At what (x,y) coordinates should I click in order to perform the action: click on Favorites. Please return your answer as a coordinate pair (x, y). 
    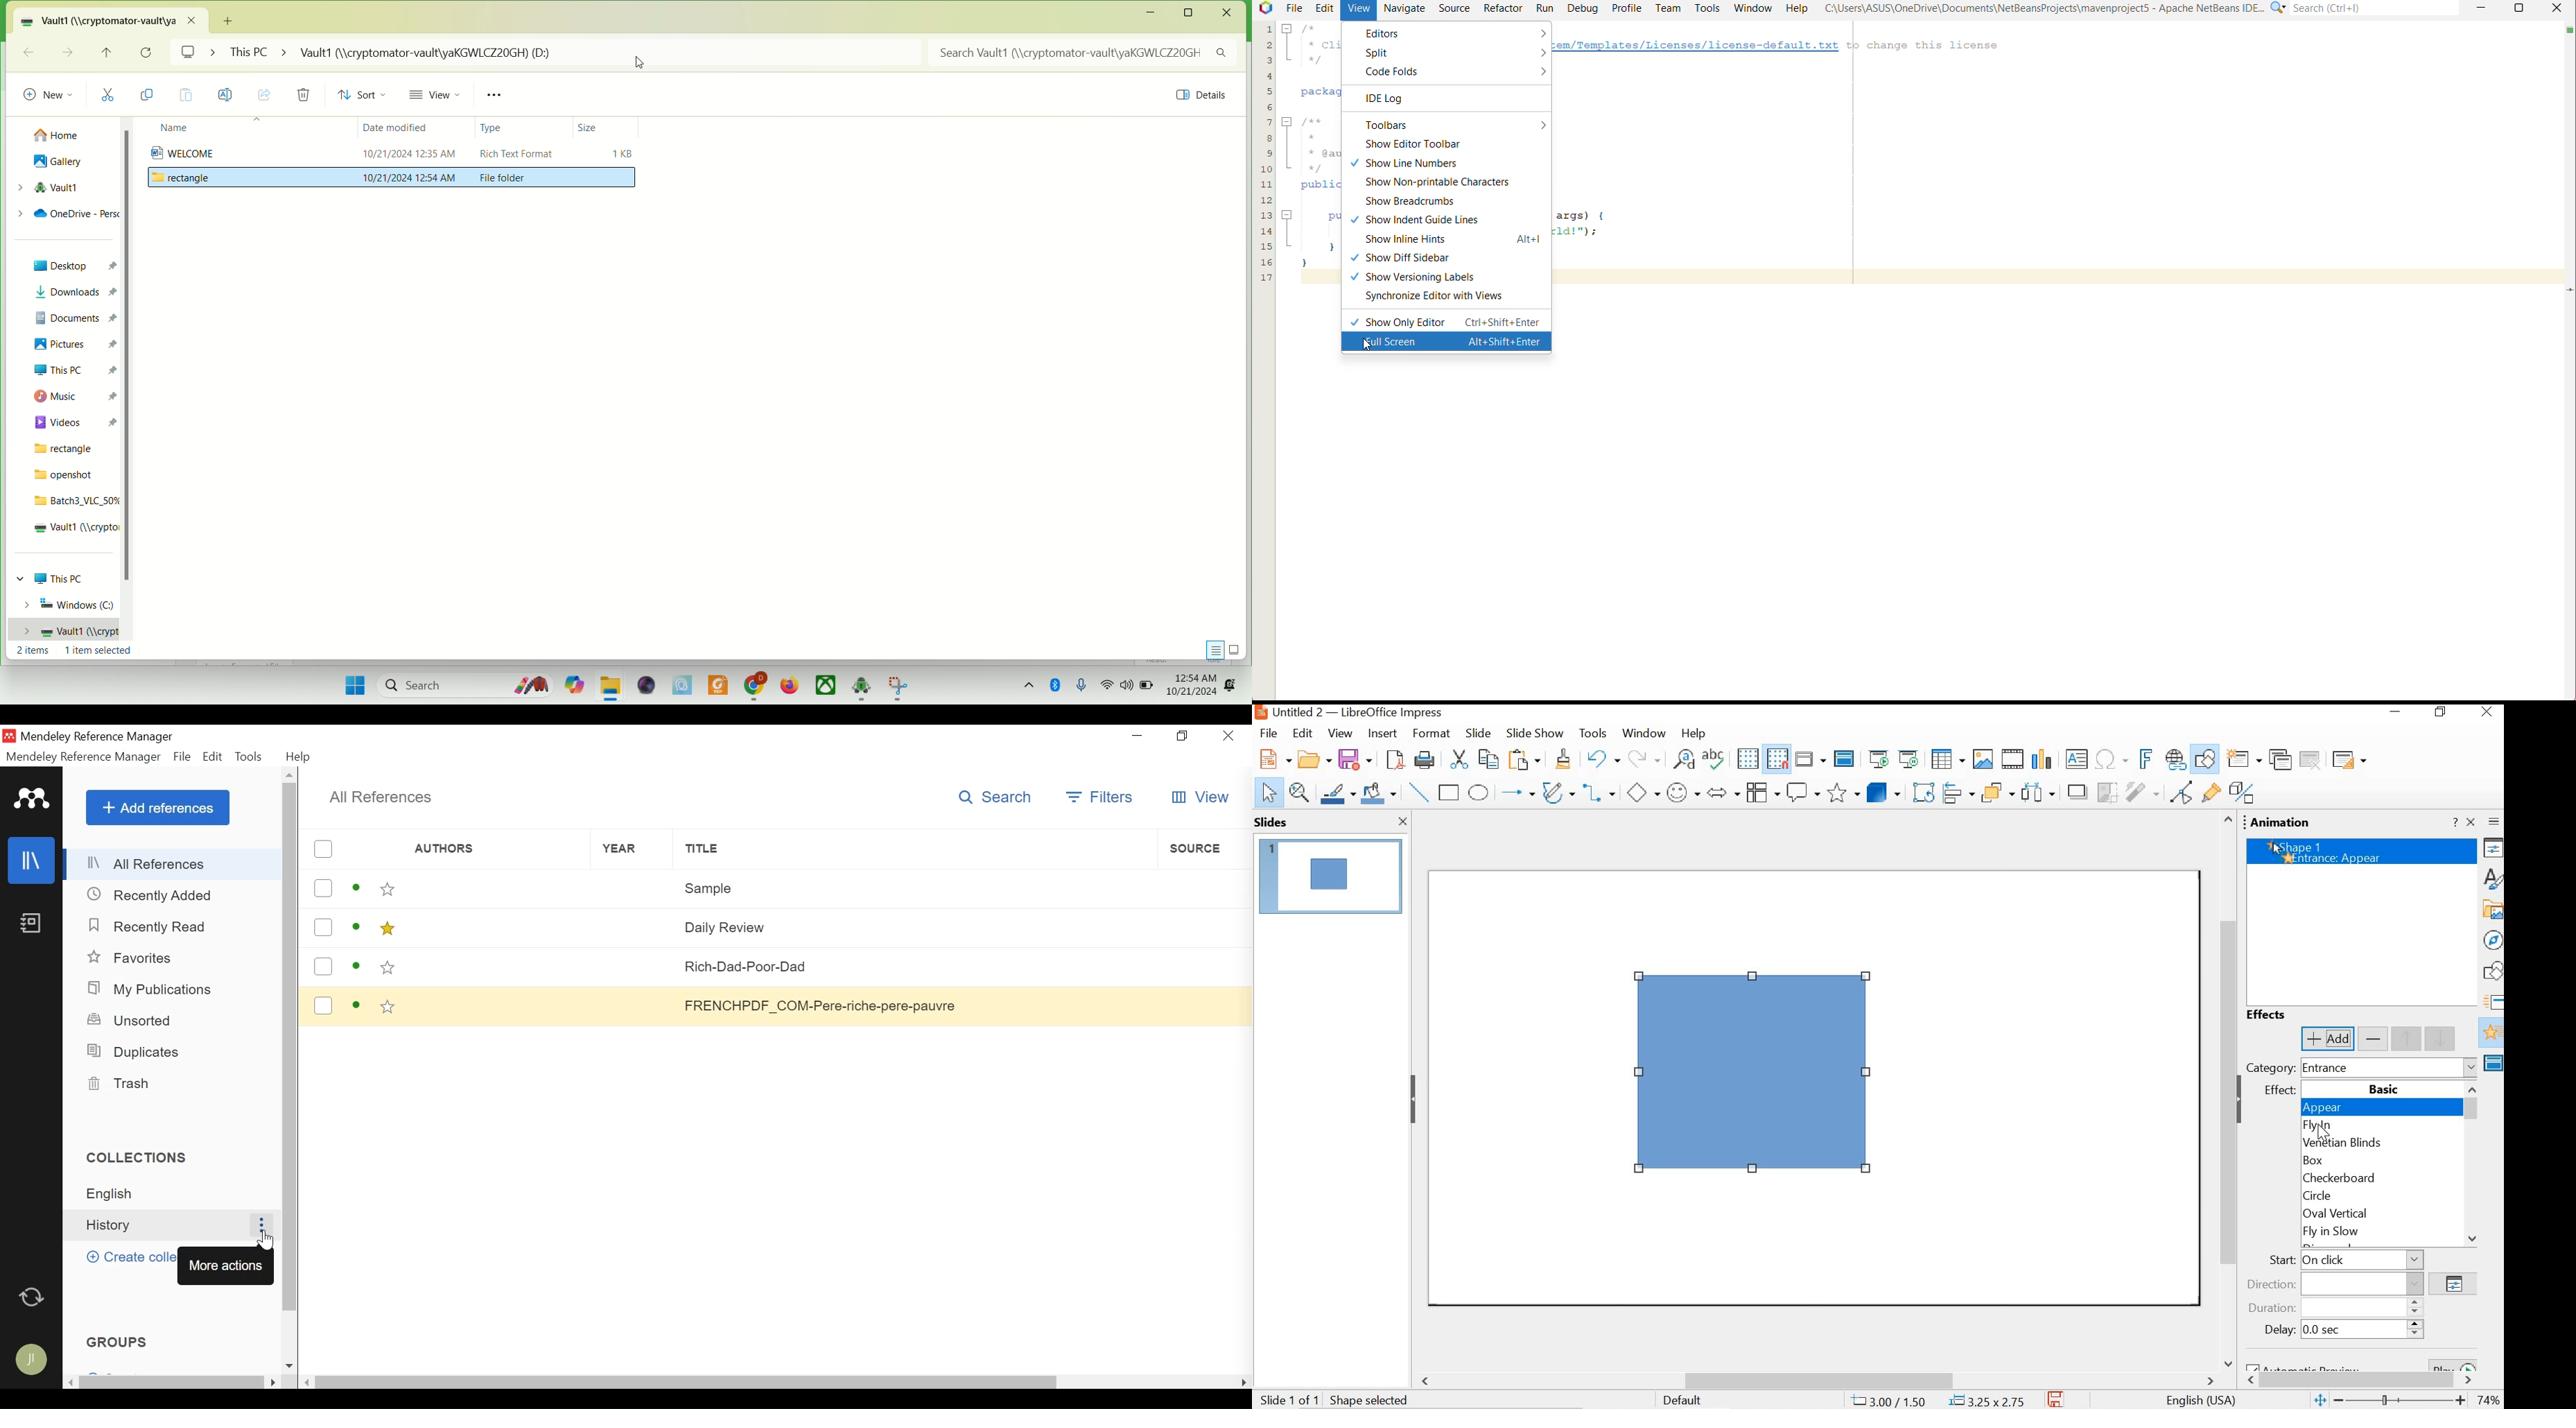
    Looking at the image, I should click on (132, 958).